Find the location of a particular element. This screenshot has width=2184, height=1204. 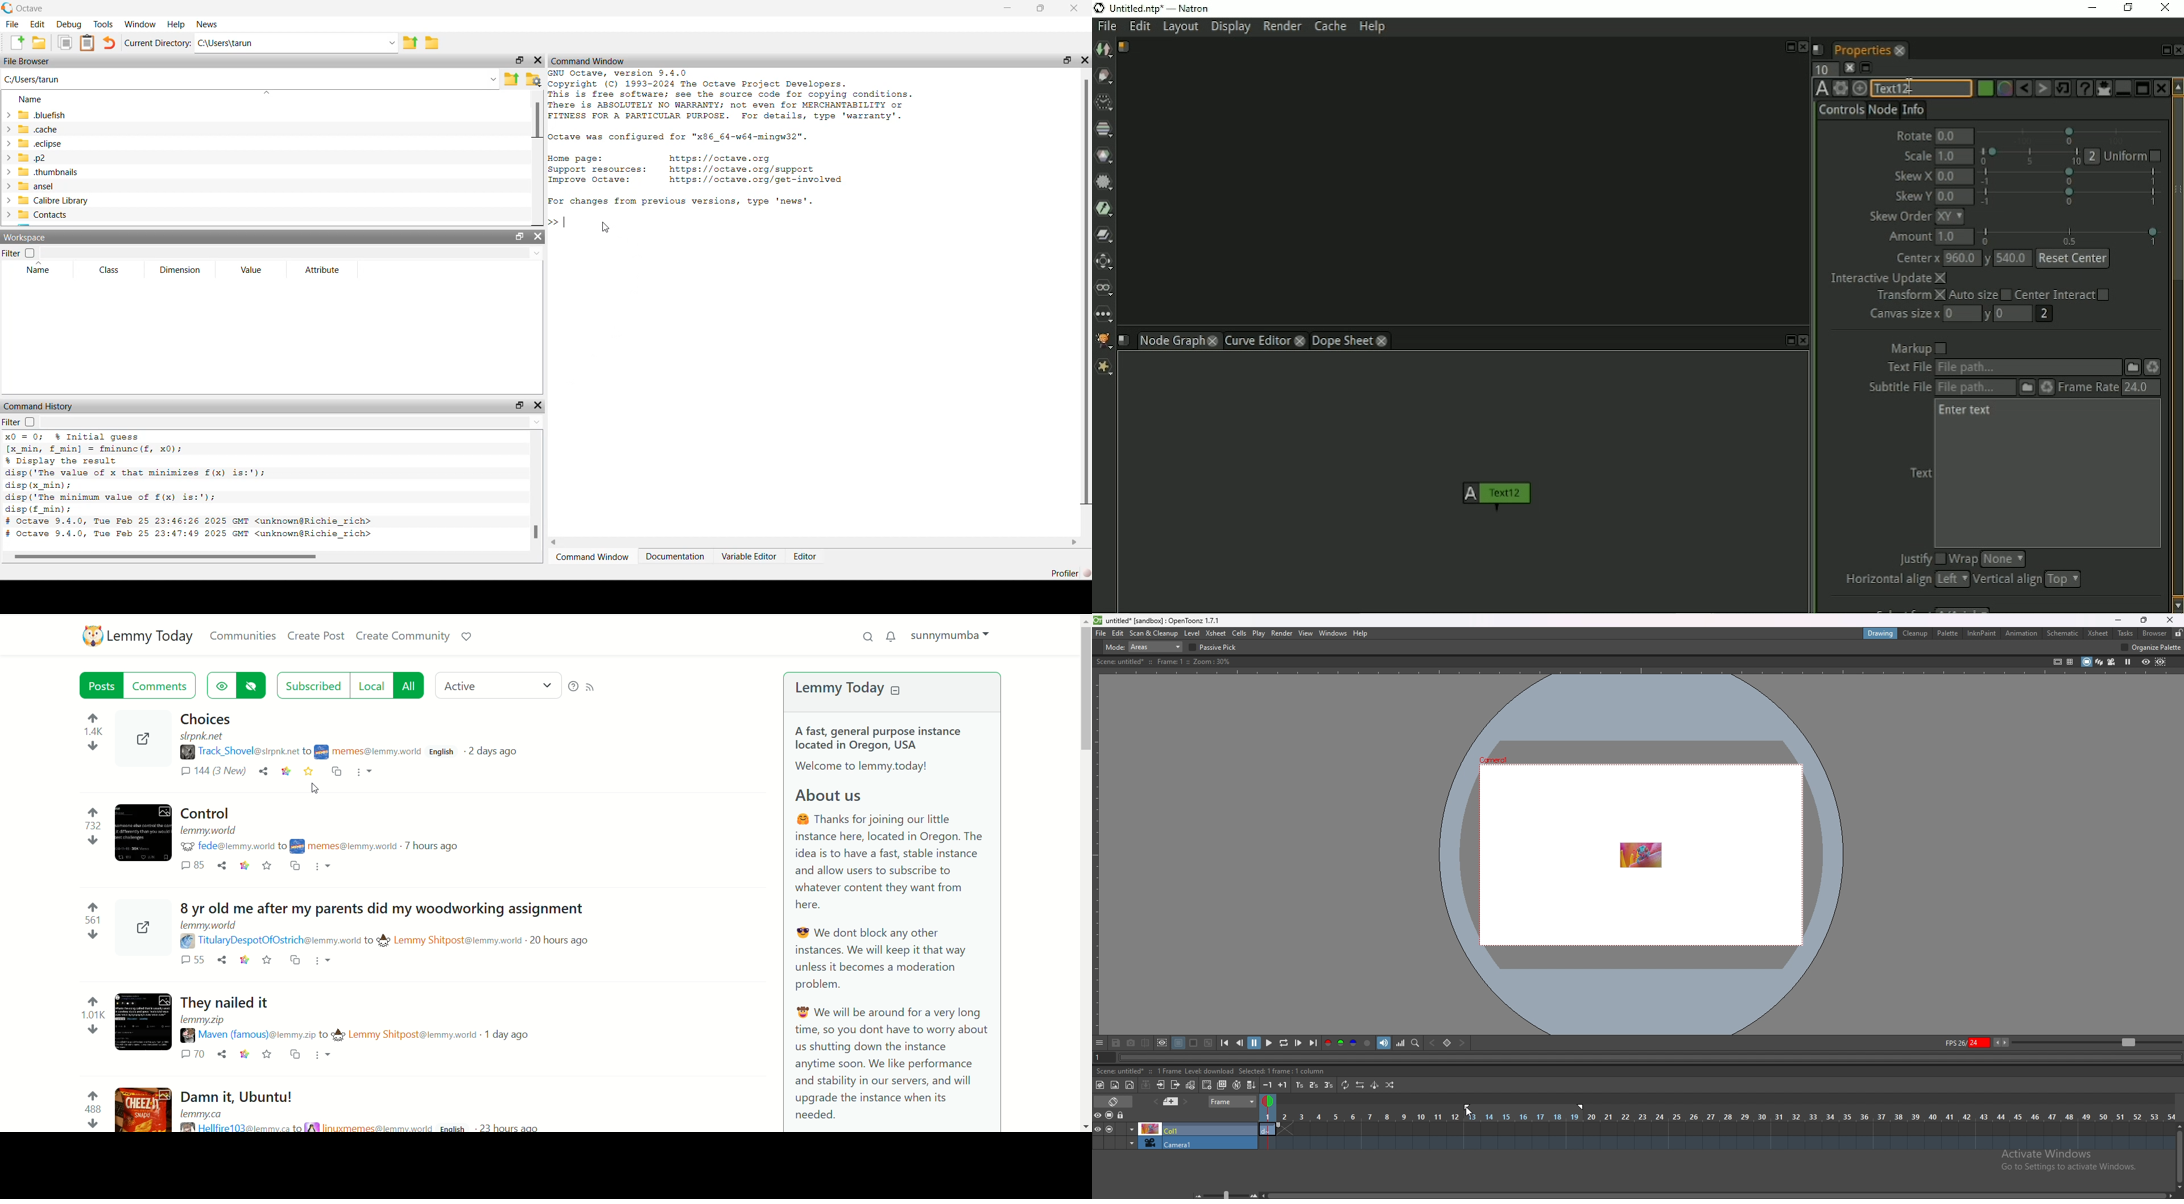

Maximize/Restore is located at coordinates (518, 58).